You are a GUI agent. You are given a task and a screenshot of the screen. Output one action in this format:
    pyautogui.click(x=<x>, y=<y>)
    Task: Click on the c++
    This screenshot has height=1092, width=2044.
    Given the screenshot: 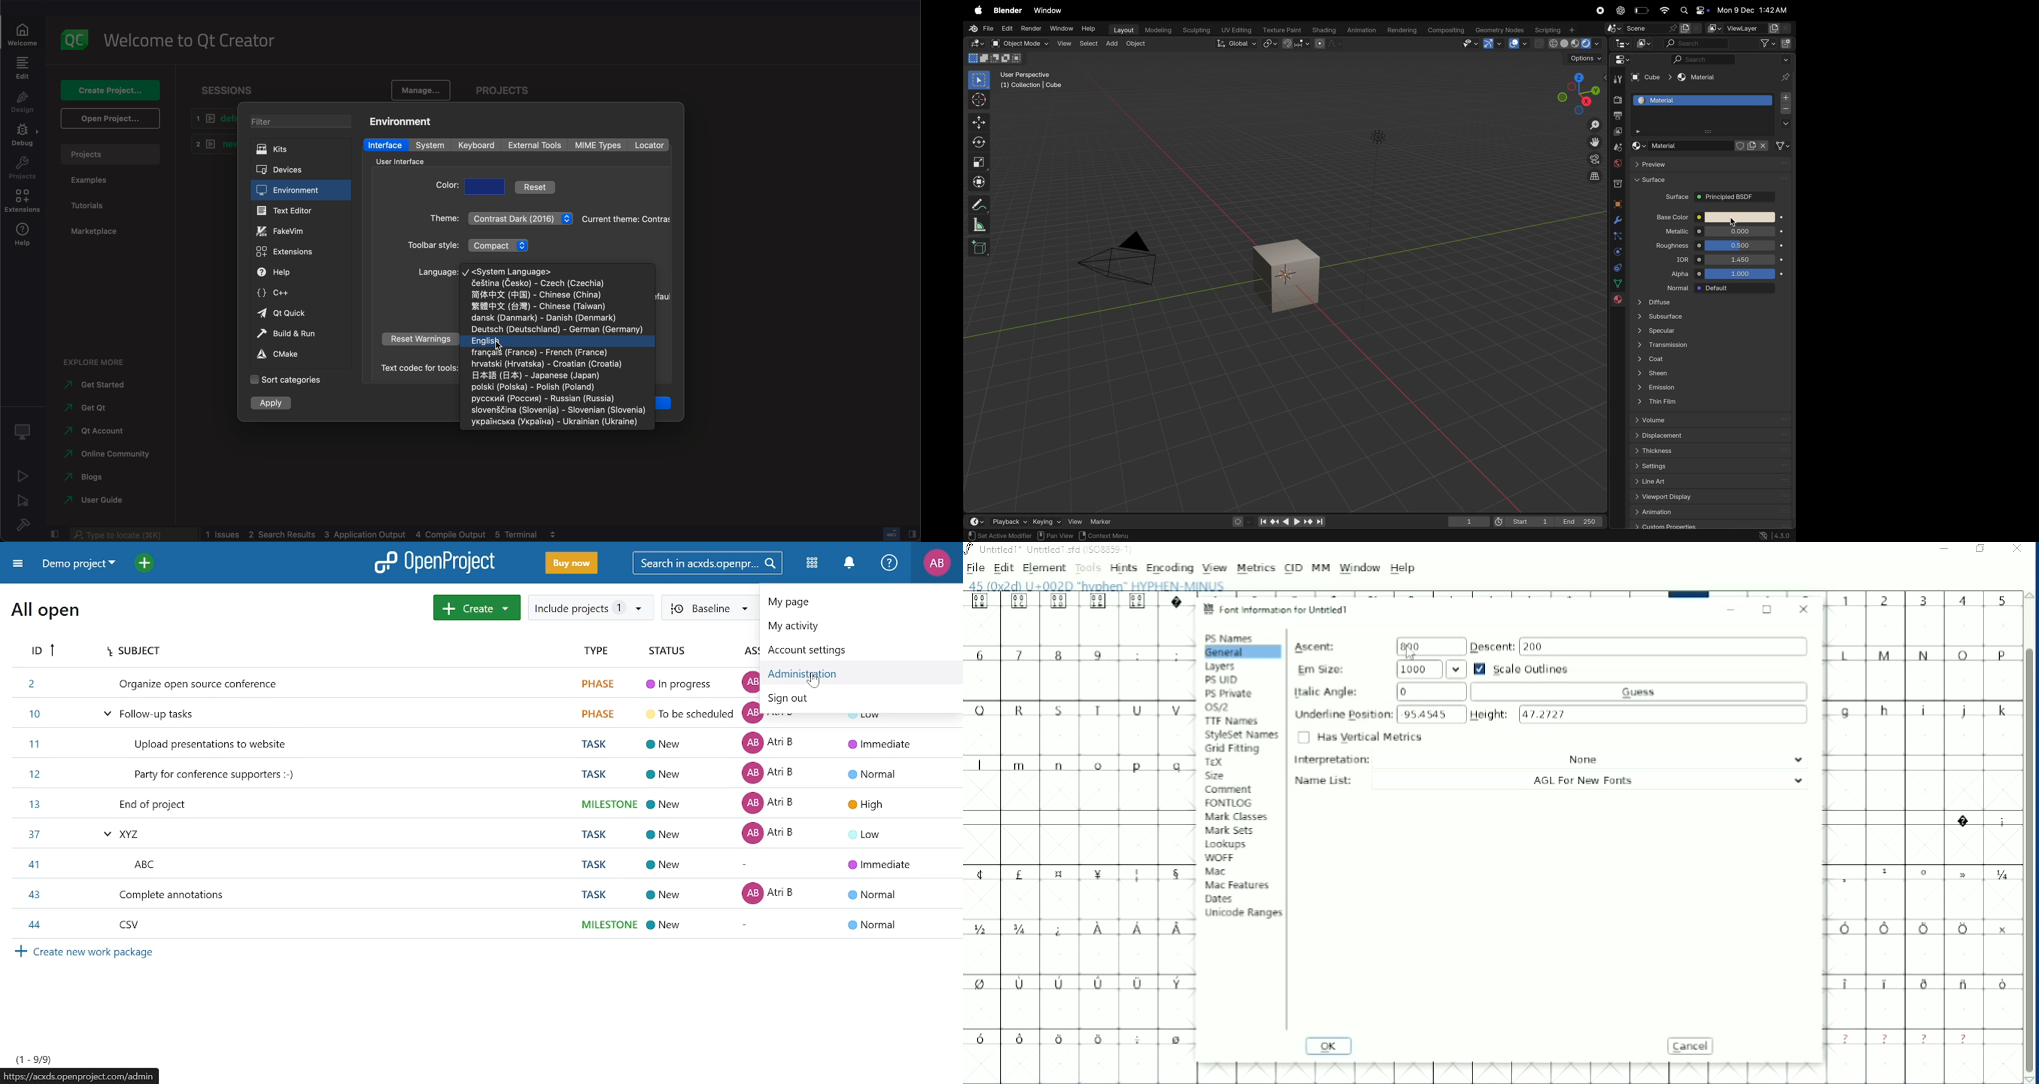 What is the action you would take?
    pyautogui.click(x=301, y=294)
    